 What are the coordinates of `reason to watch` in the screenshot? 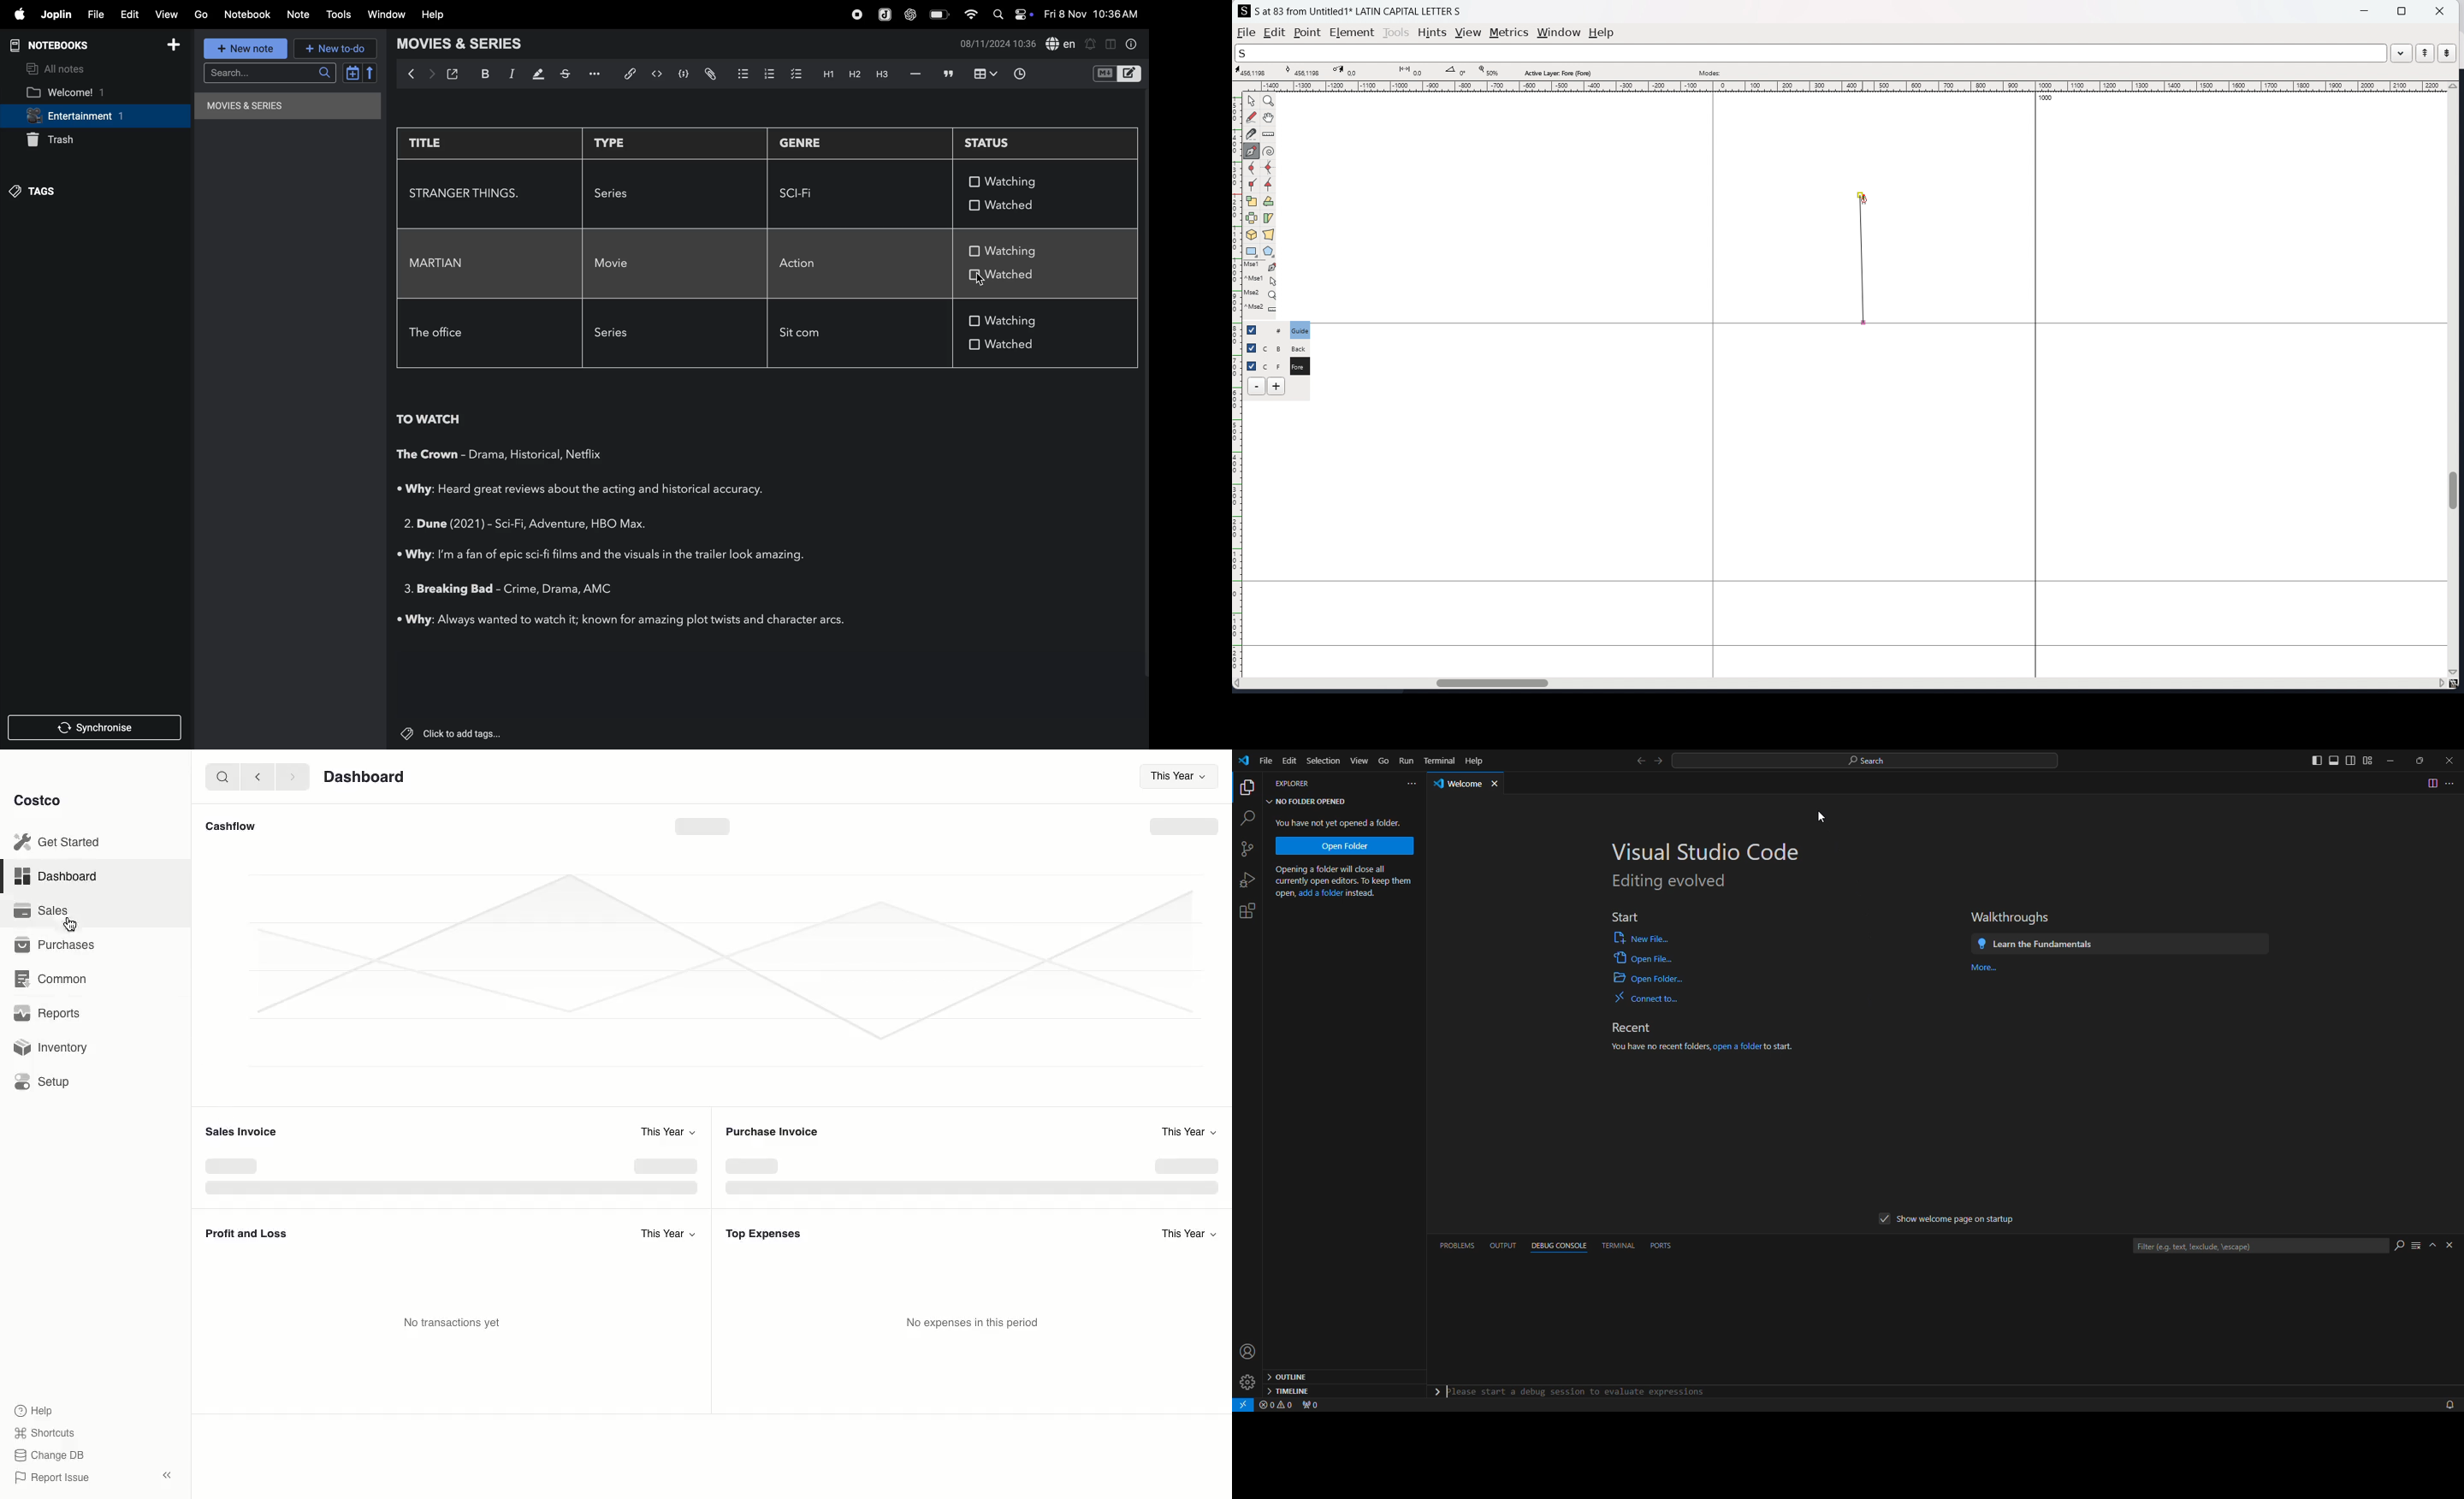 It's located at (623, 621).